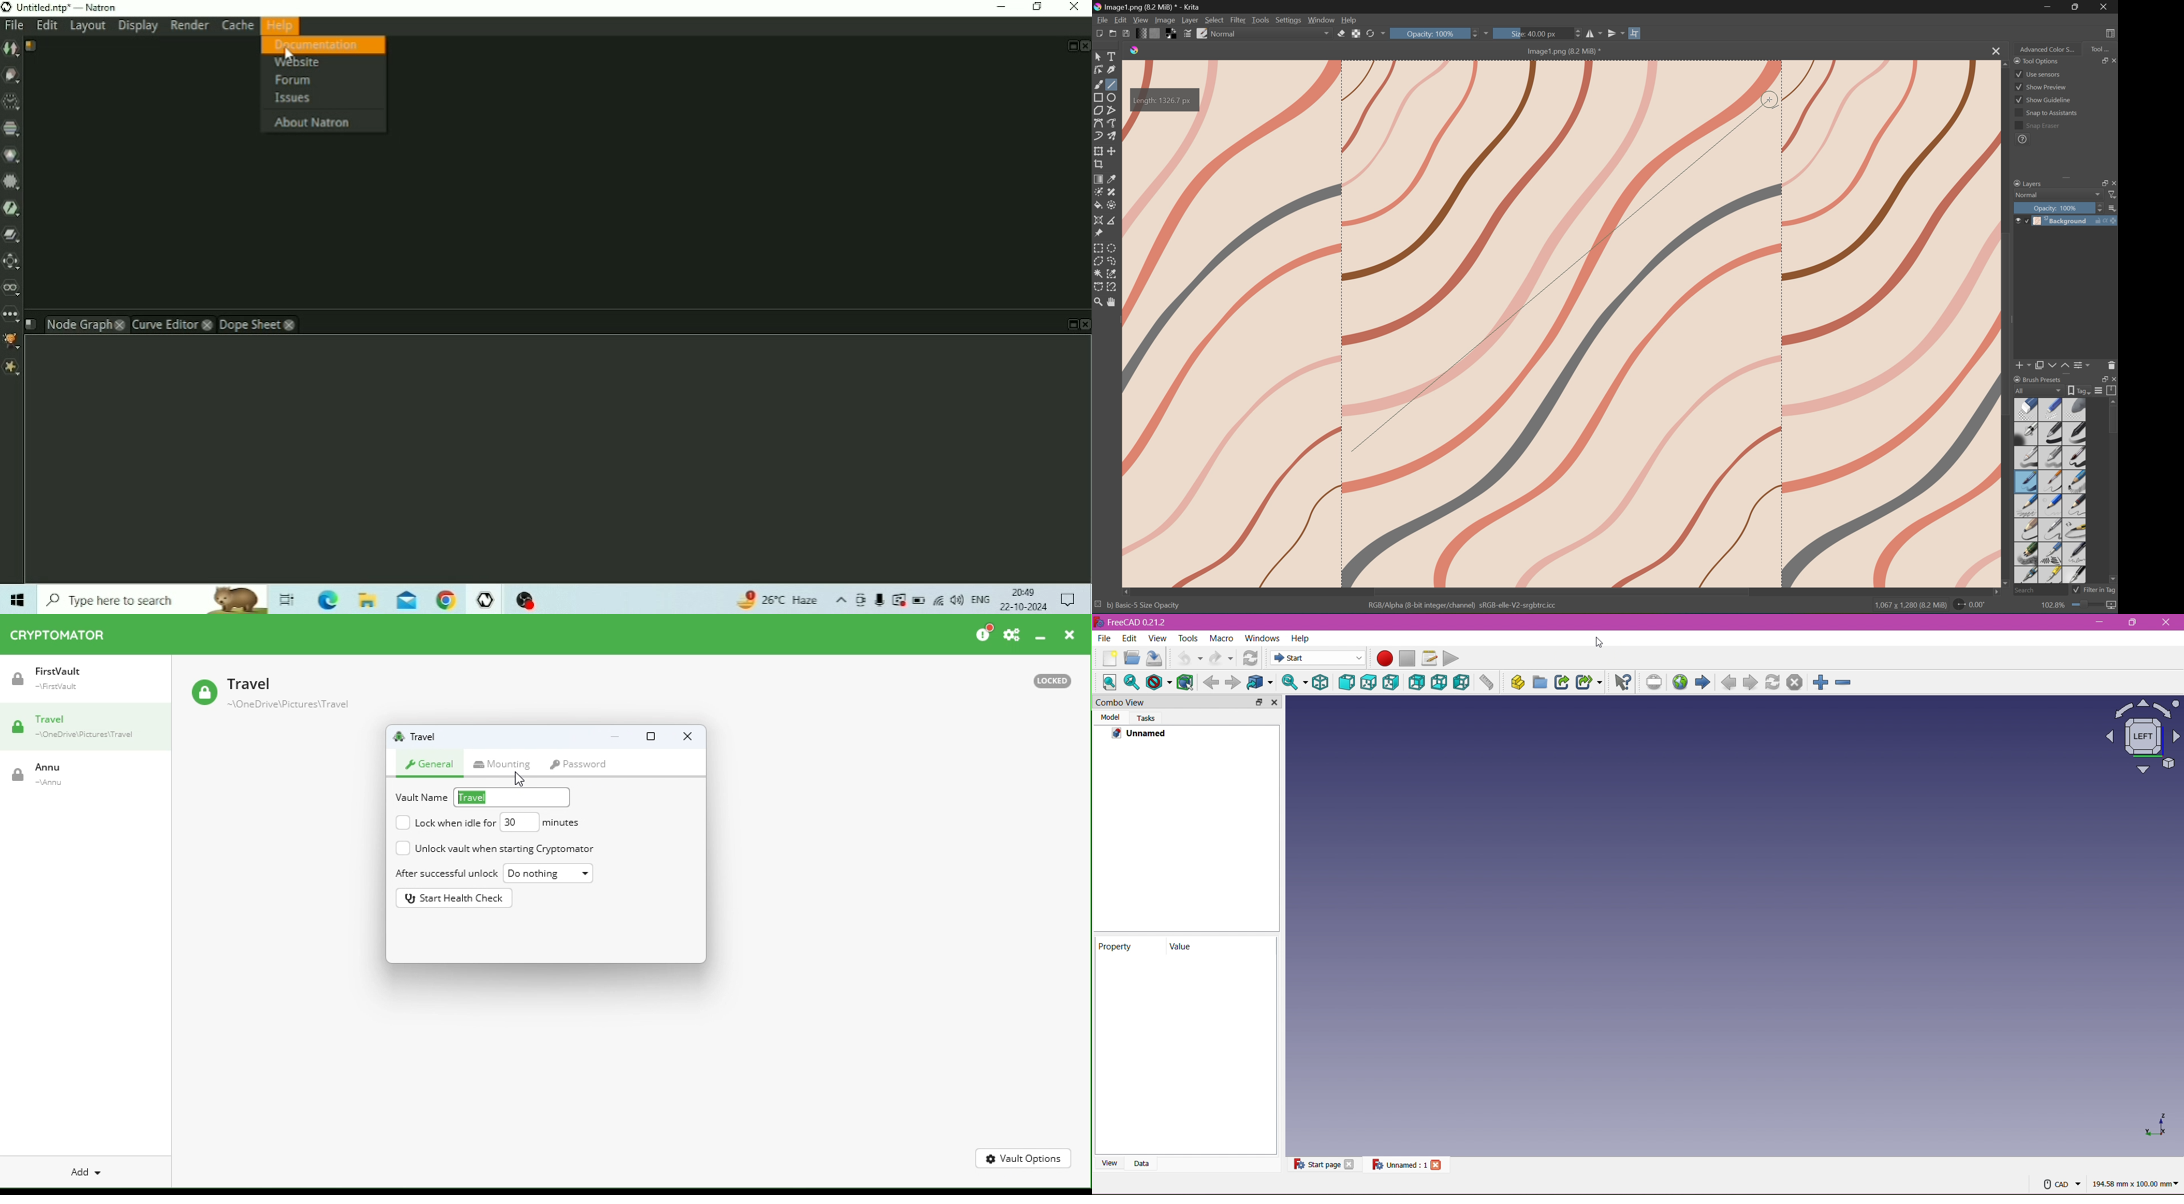 The height and width of the screenshot is (1204, 2184). What do you see at coordinates (1127, 34) in the screenshot?
I see `Save` at bounding box center [1127, 34].